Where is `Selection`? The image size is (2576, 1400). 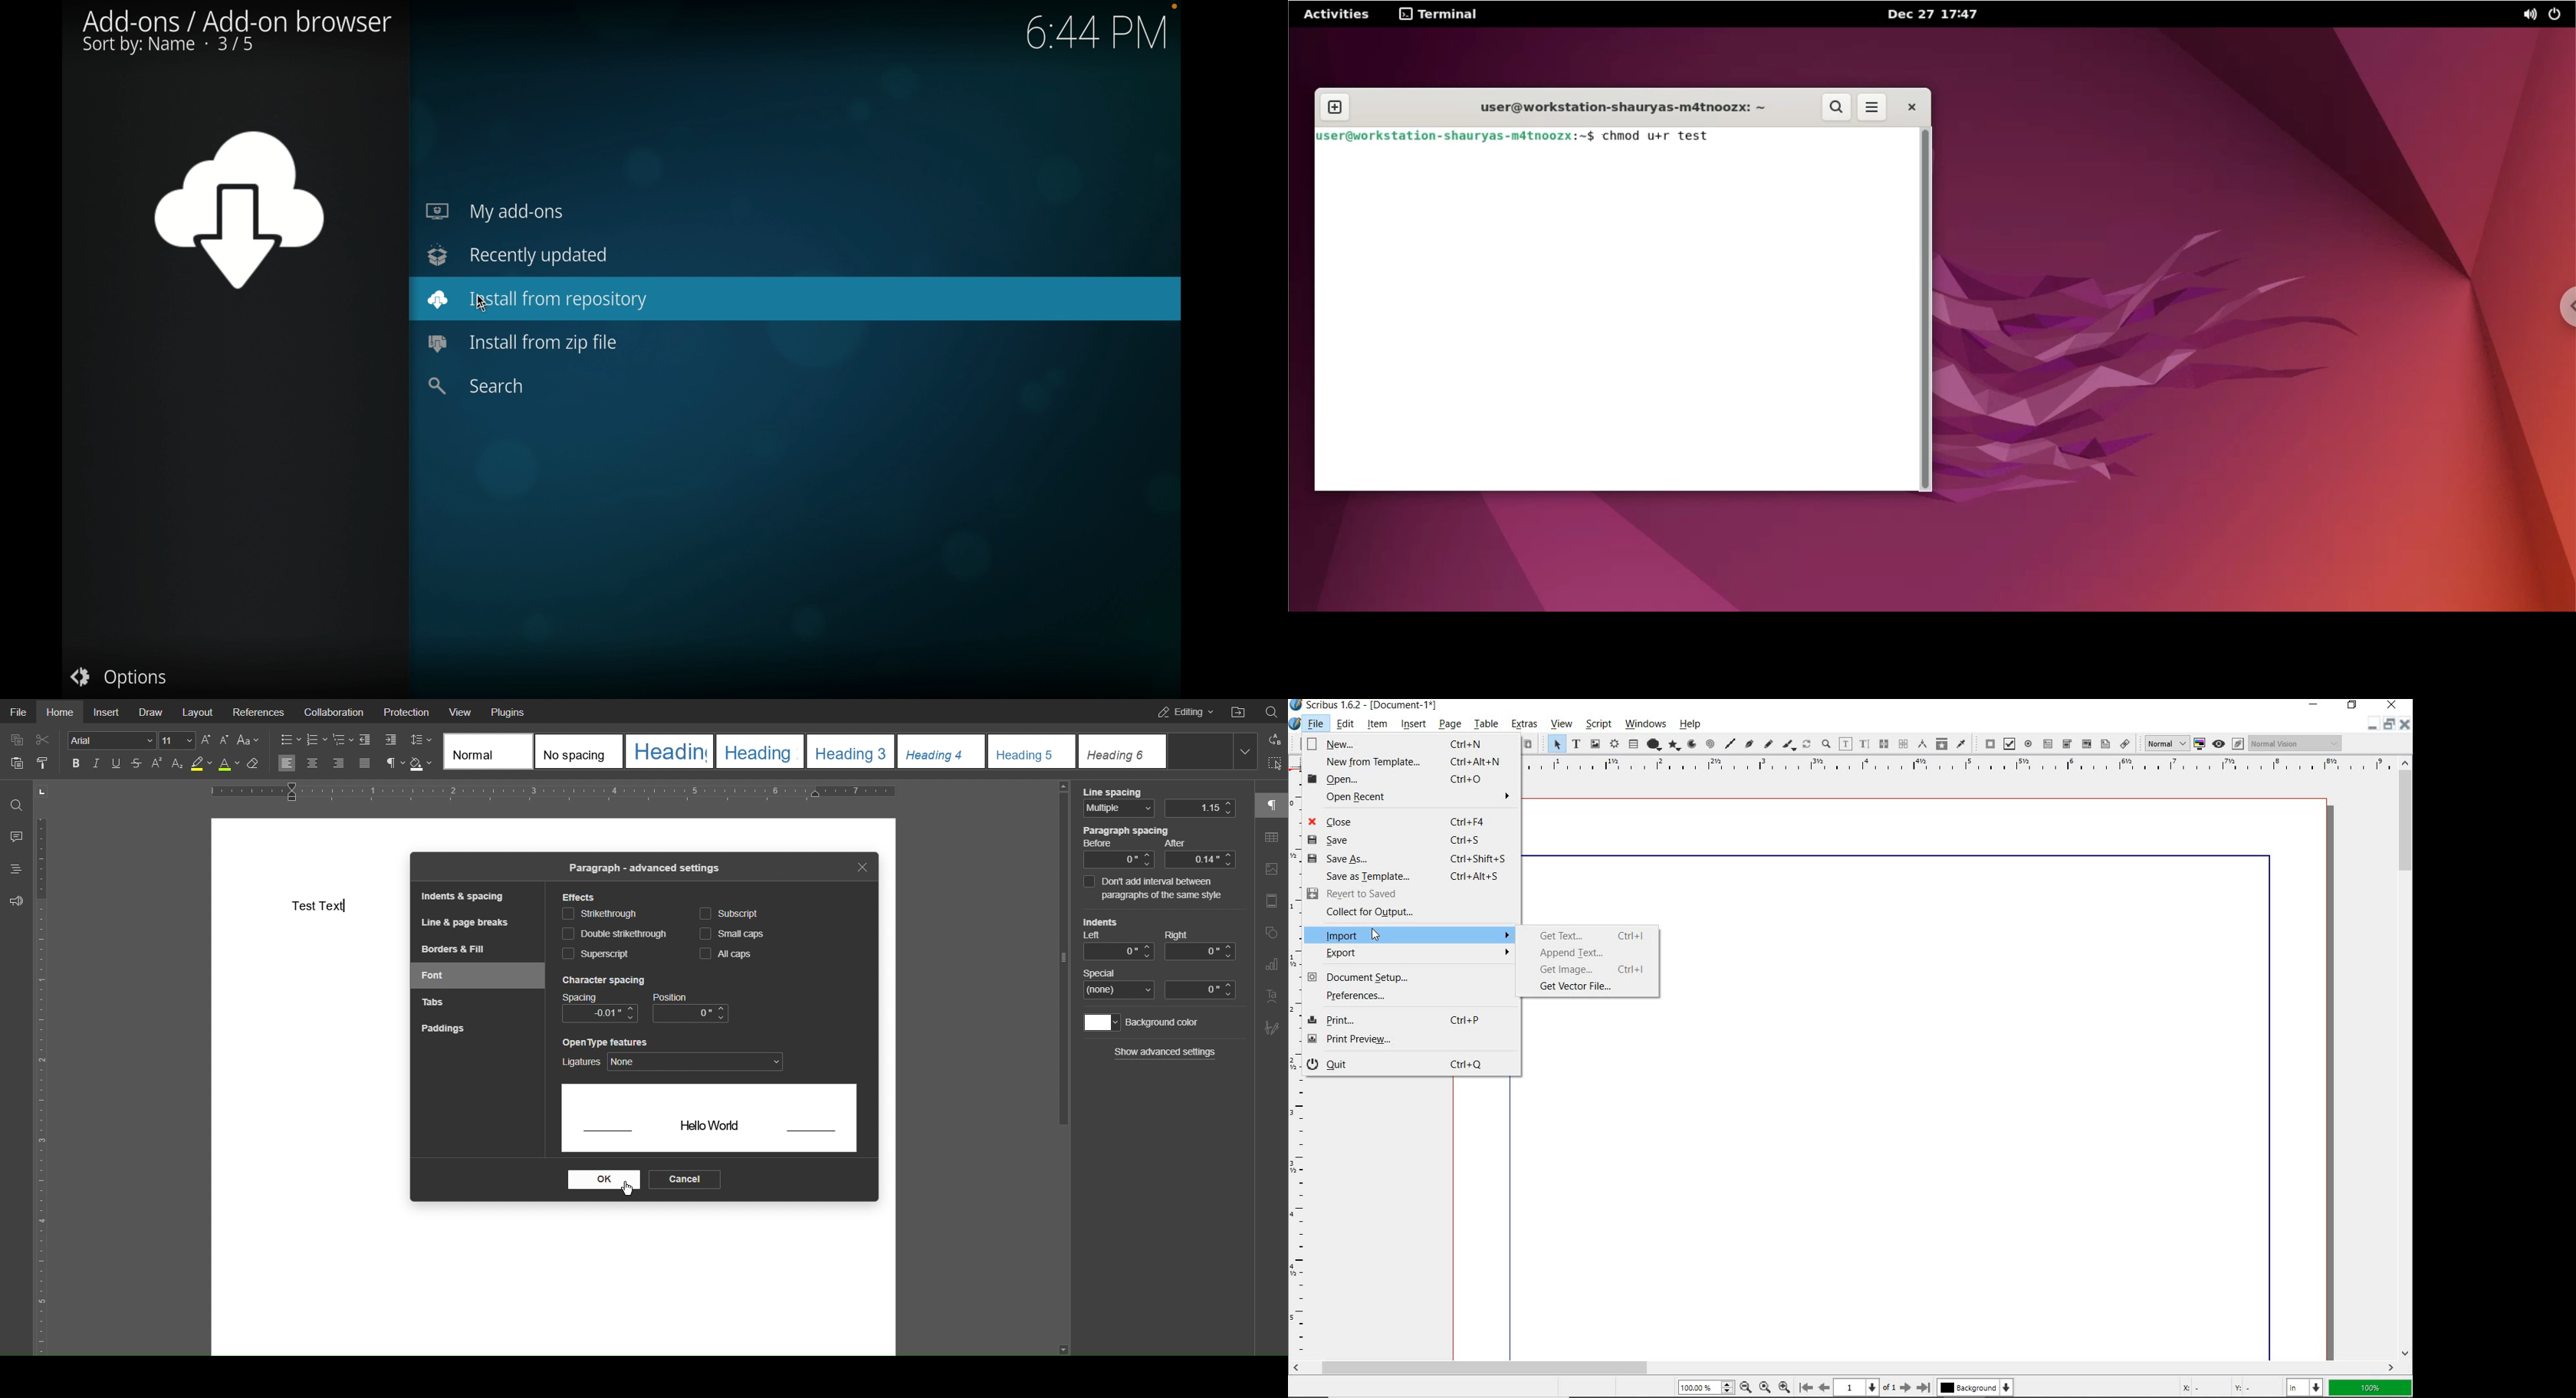 Selection is located at coordinates (1272, 765).